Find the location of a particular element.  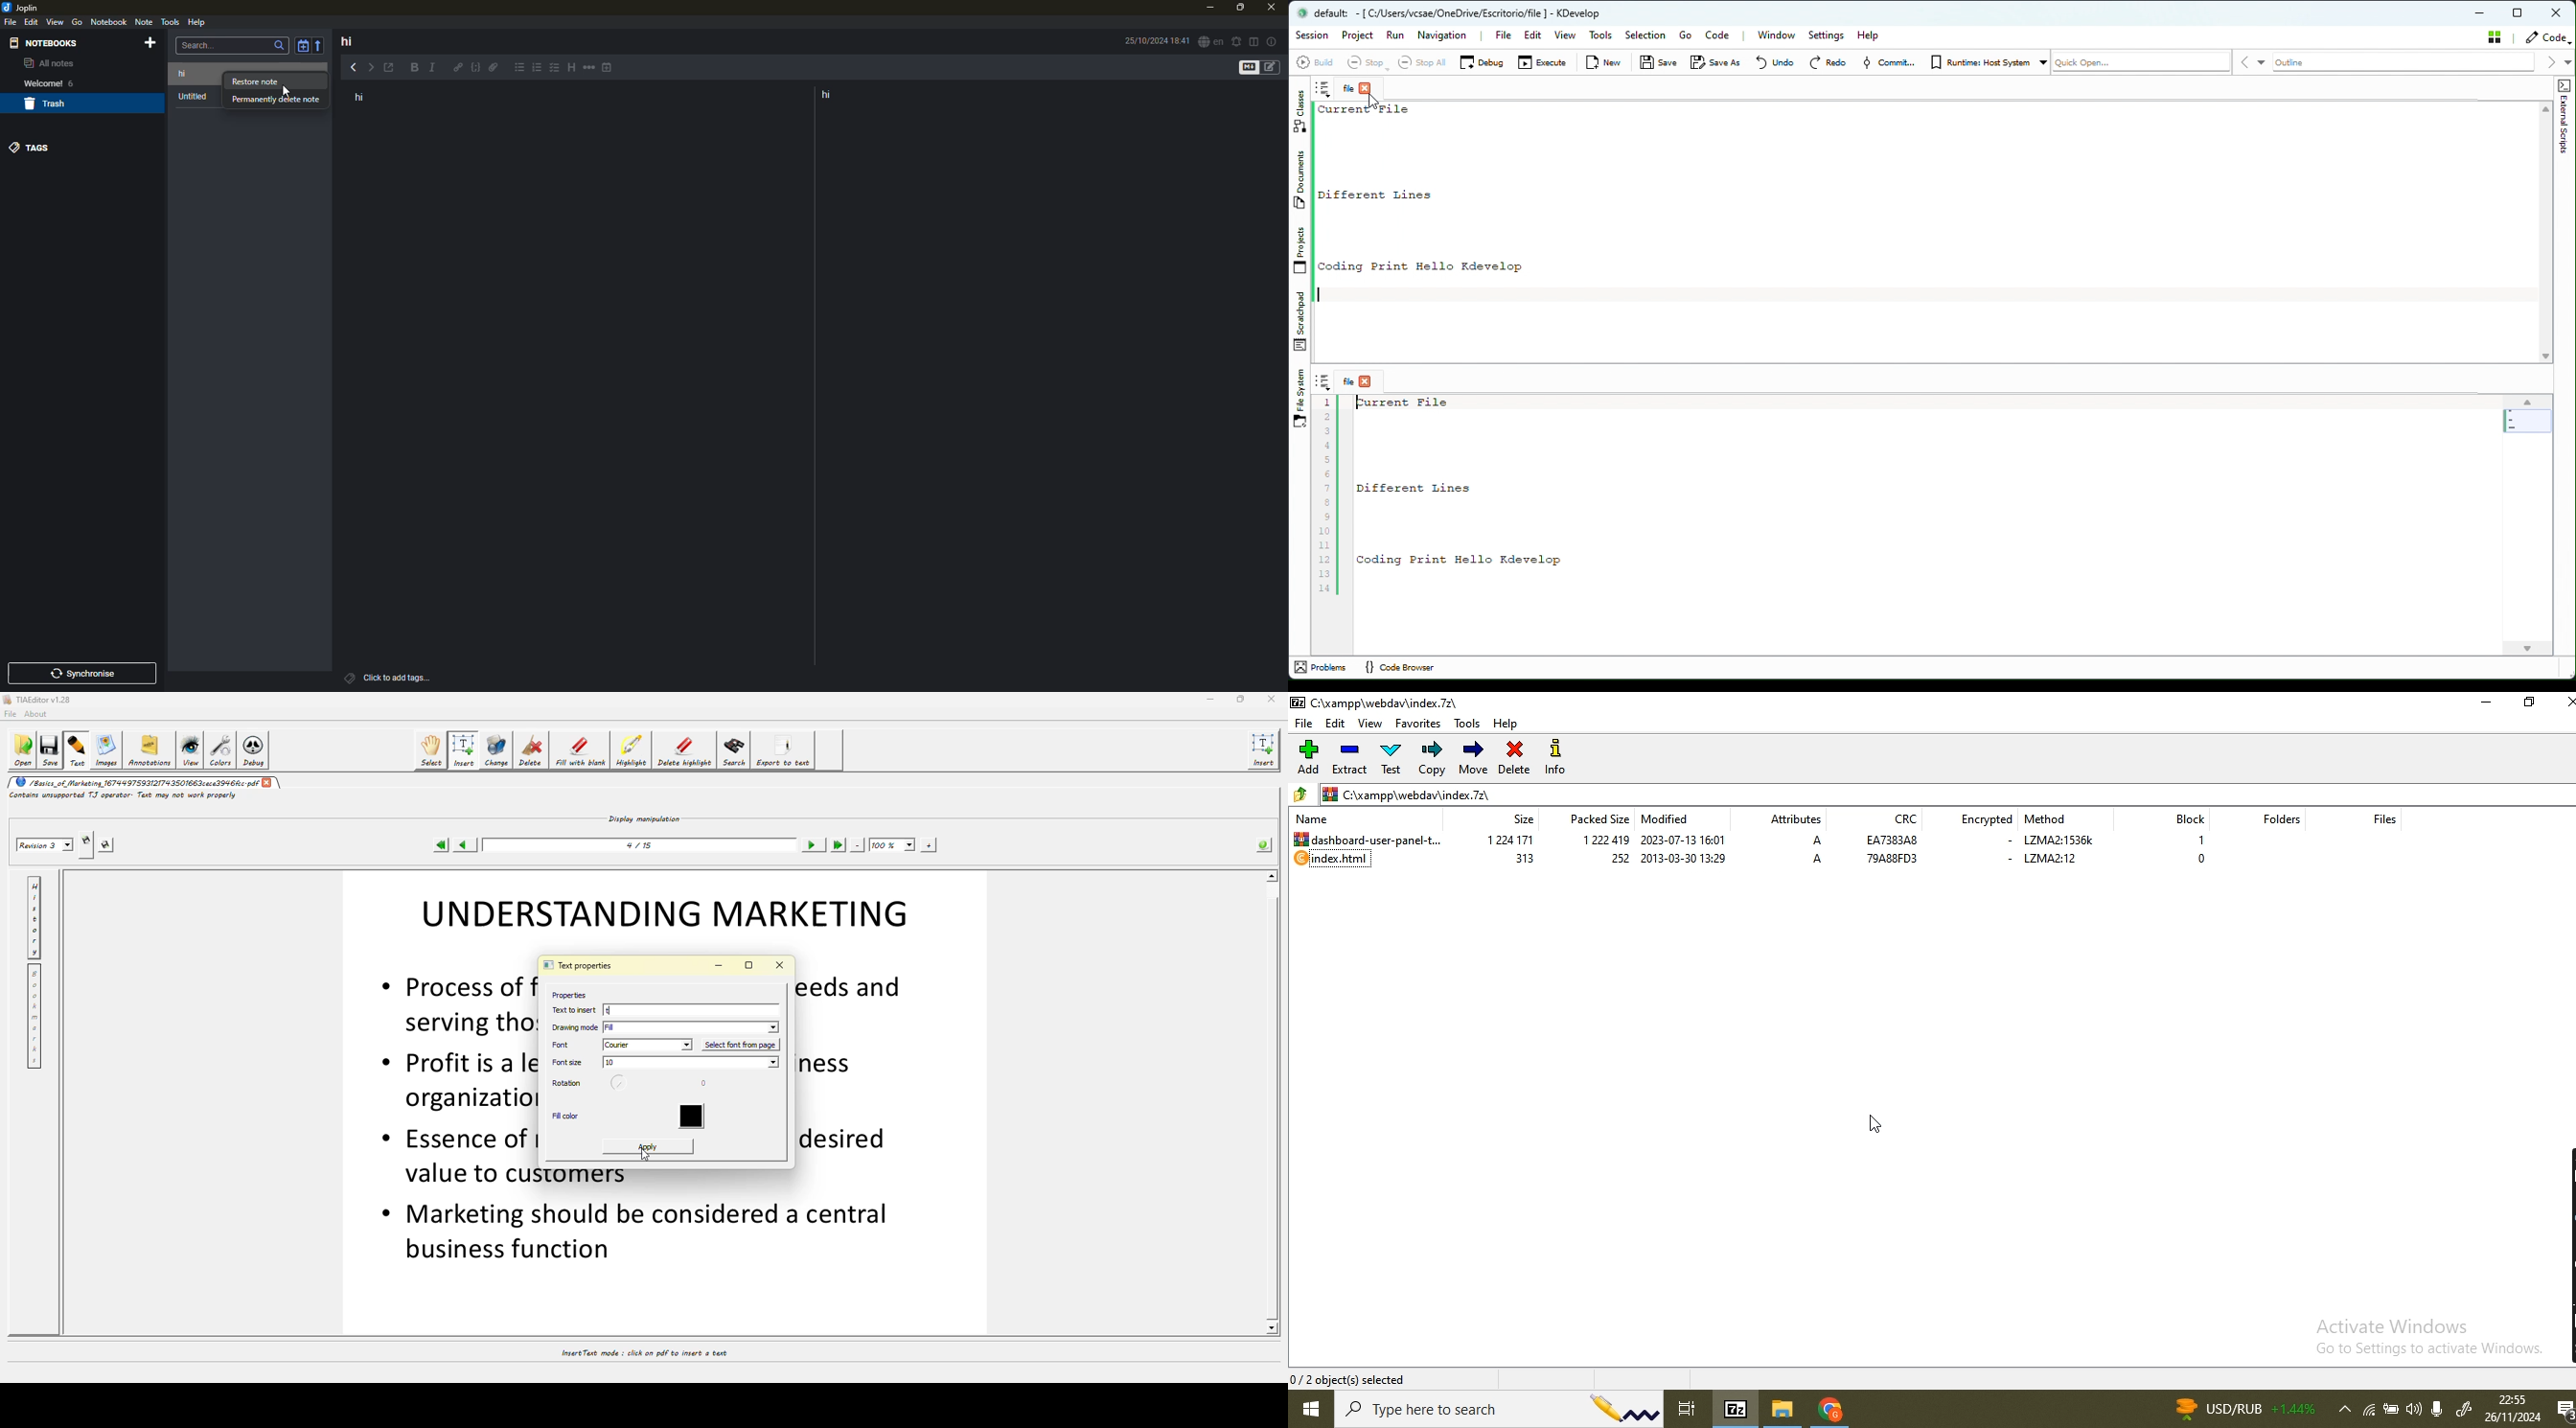

search is located at coordinates (279, 46).